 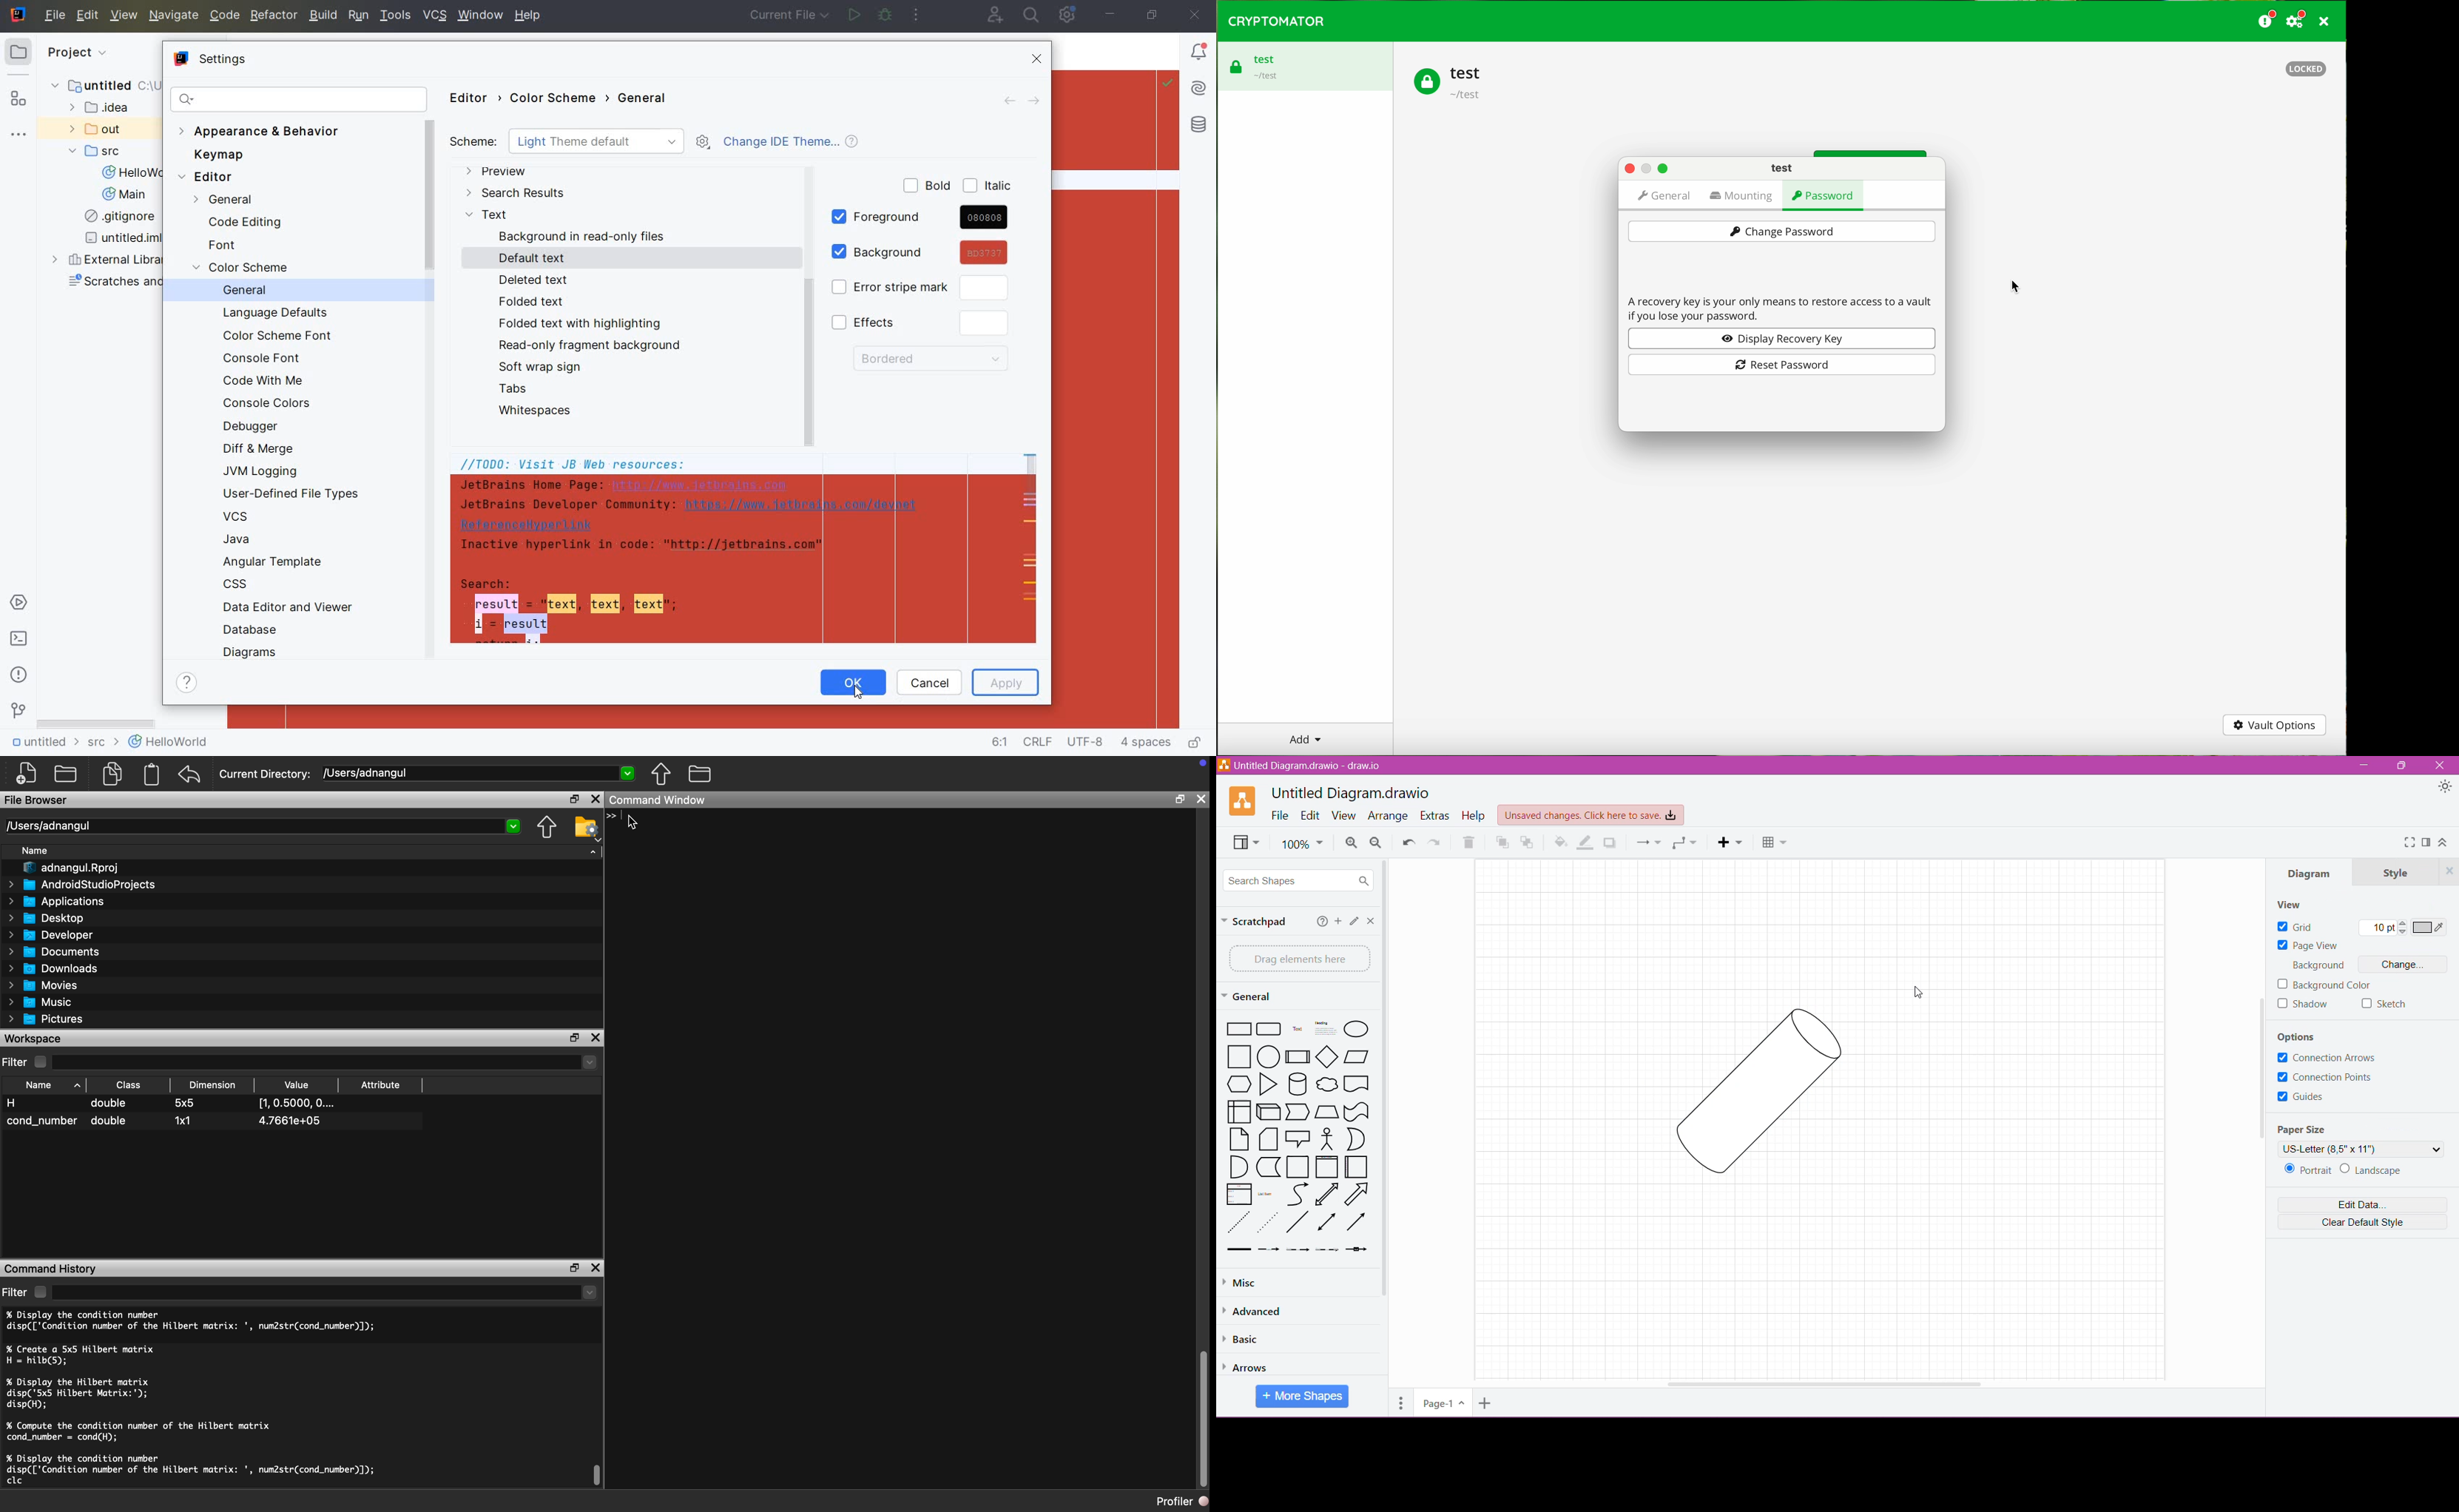 I want to click on indent, so click(x=1146, y=744).